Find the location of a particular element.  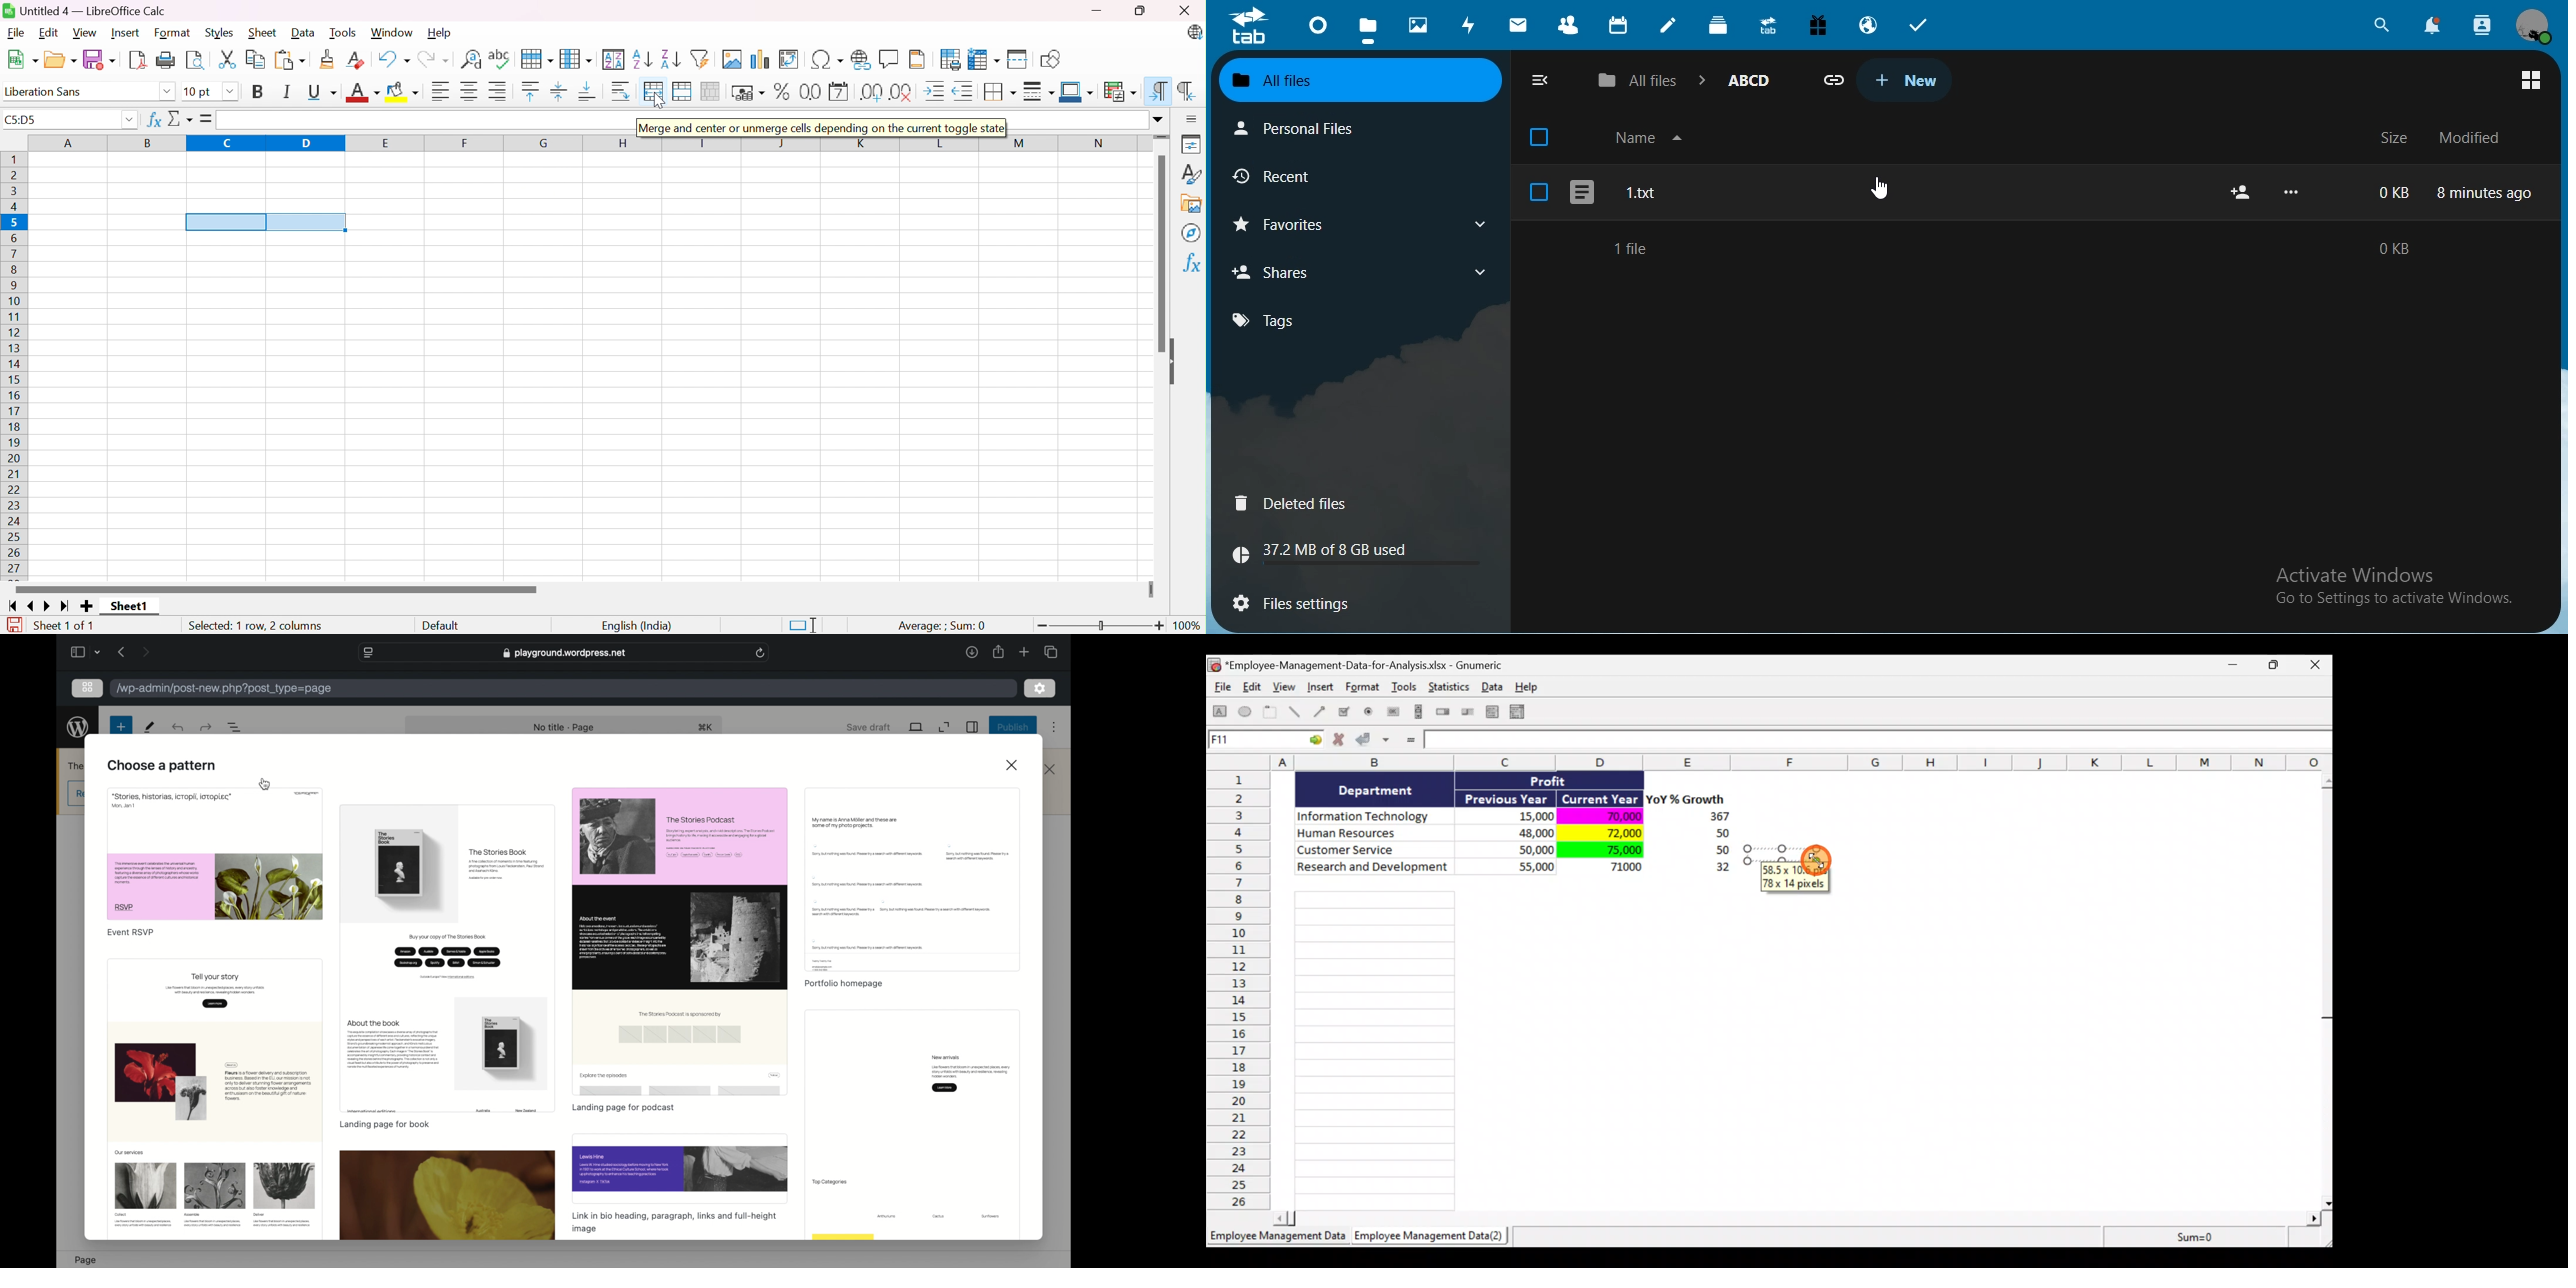

Print is located at coordinates (168, 59).